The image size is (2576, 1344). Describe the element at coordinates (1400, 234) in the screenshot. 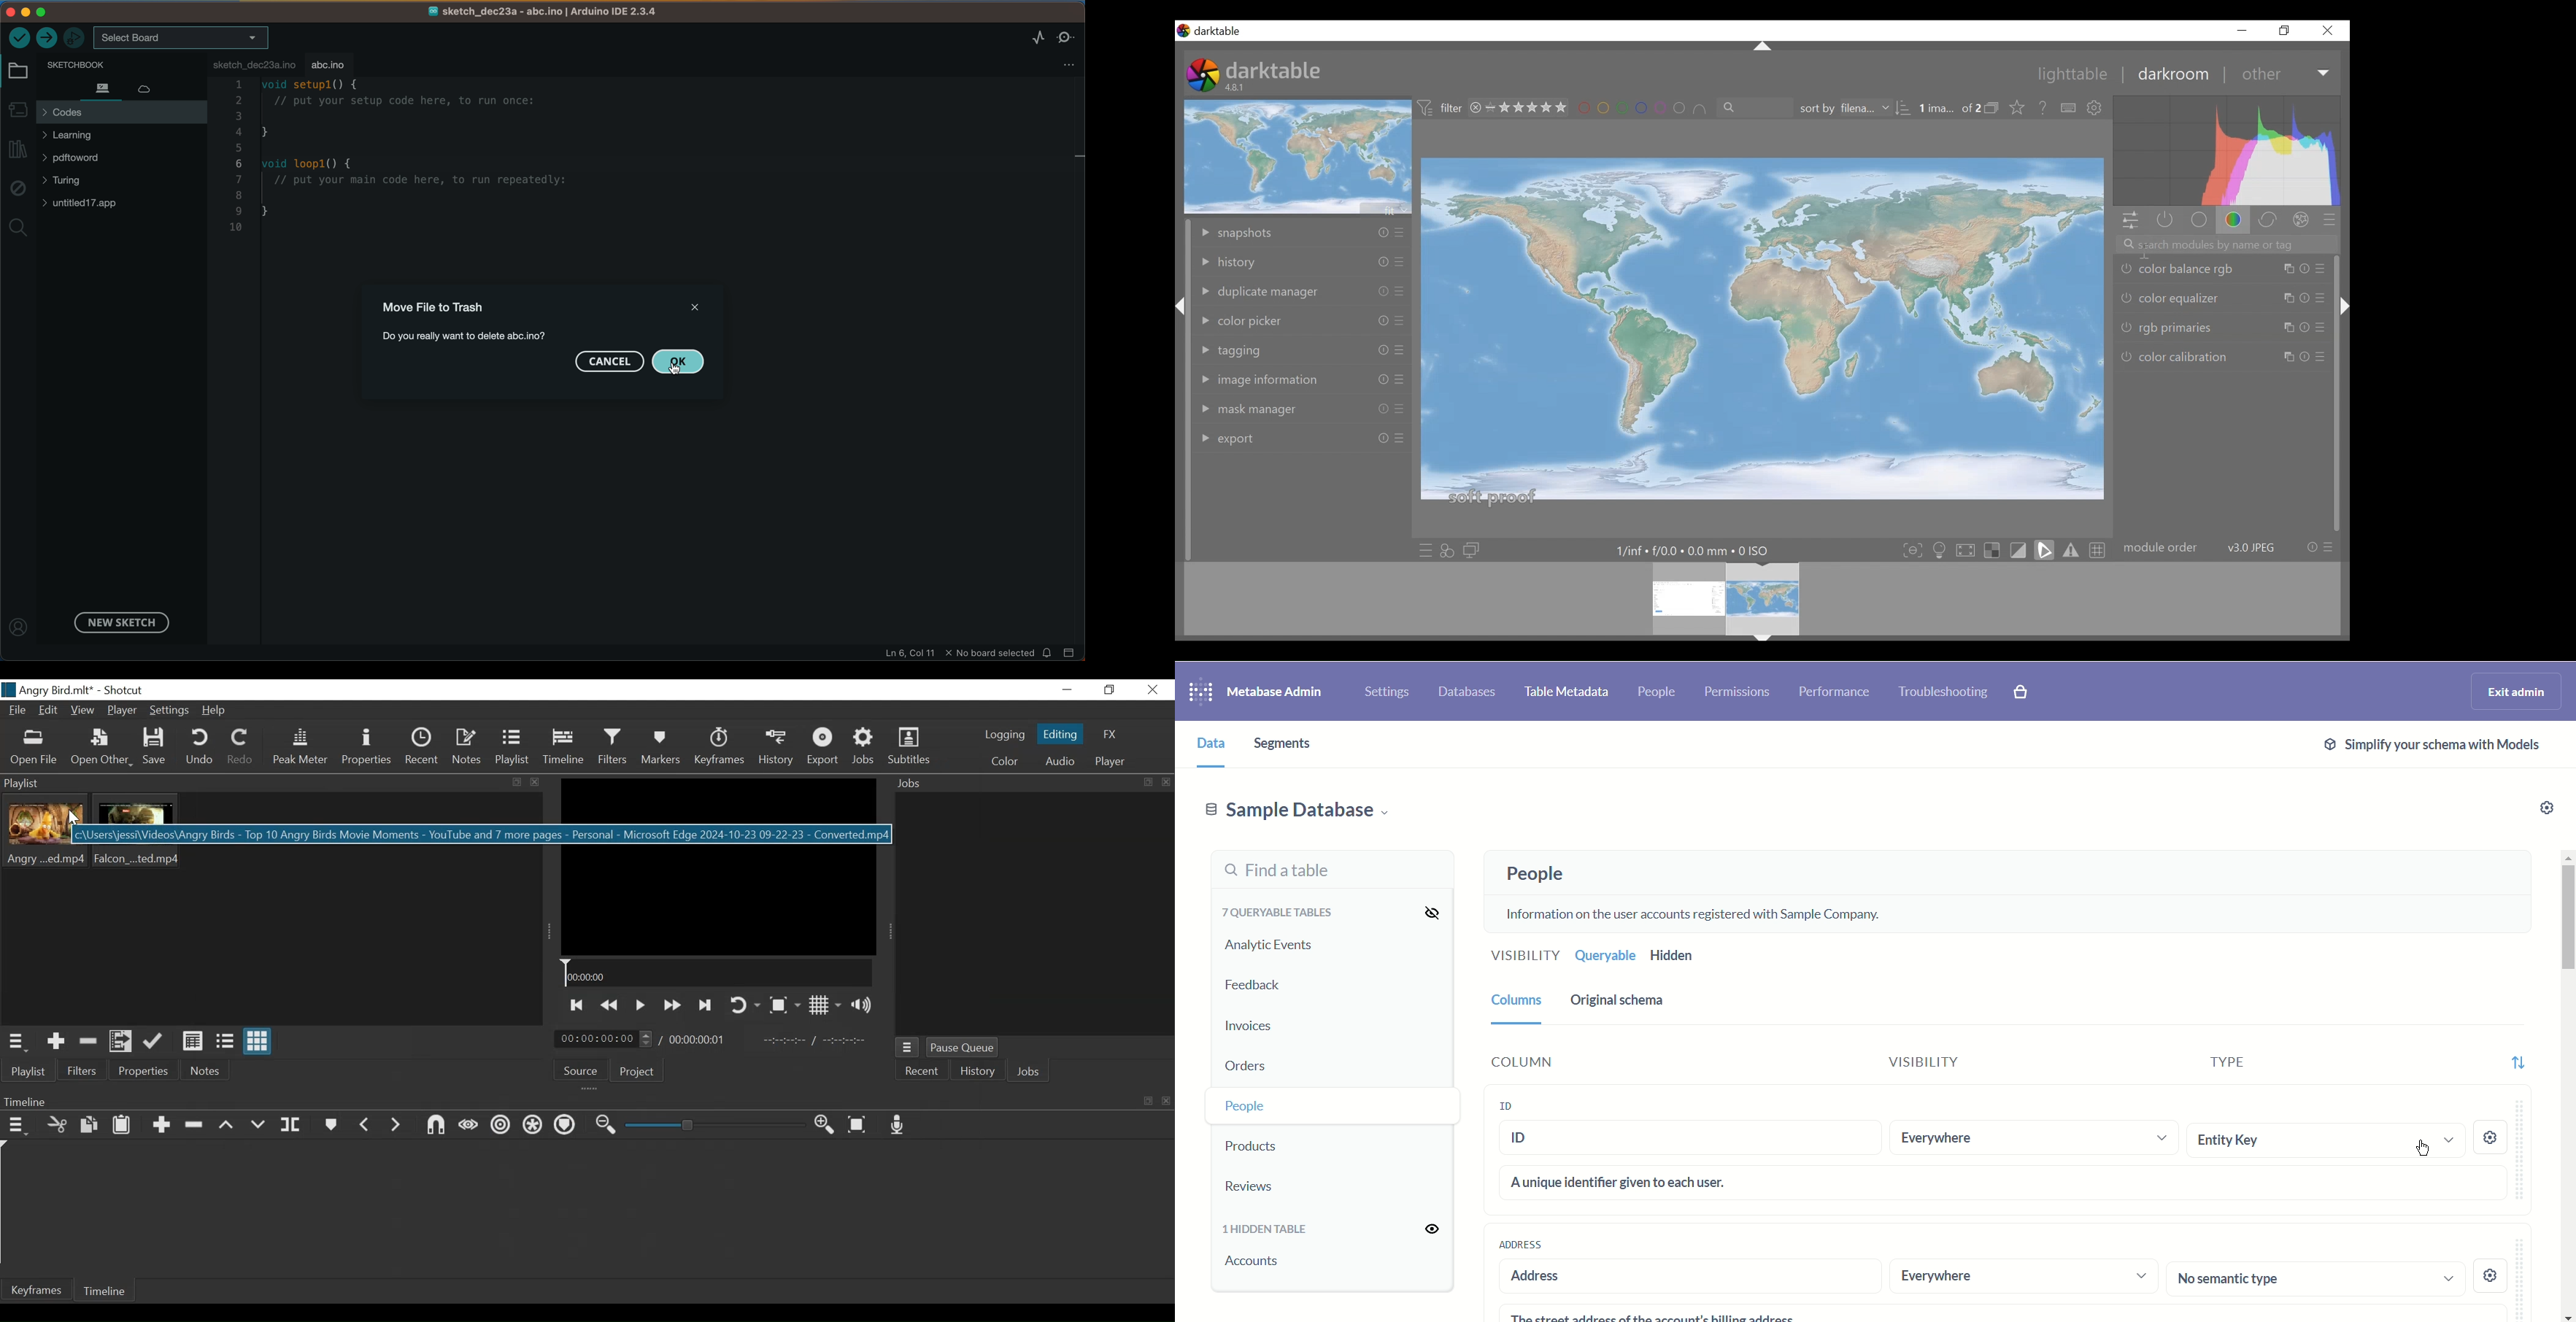

I see `` at that location.